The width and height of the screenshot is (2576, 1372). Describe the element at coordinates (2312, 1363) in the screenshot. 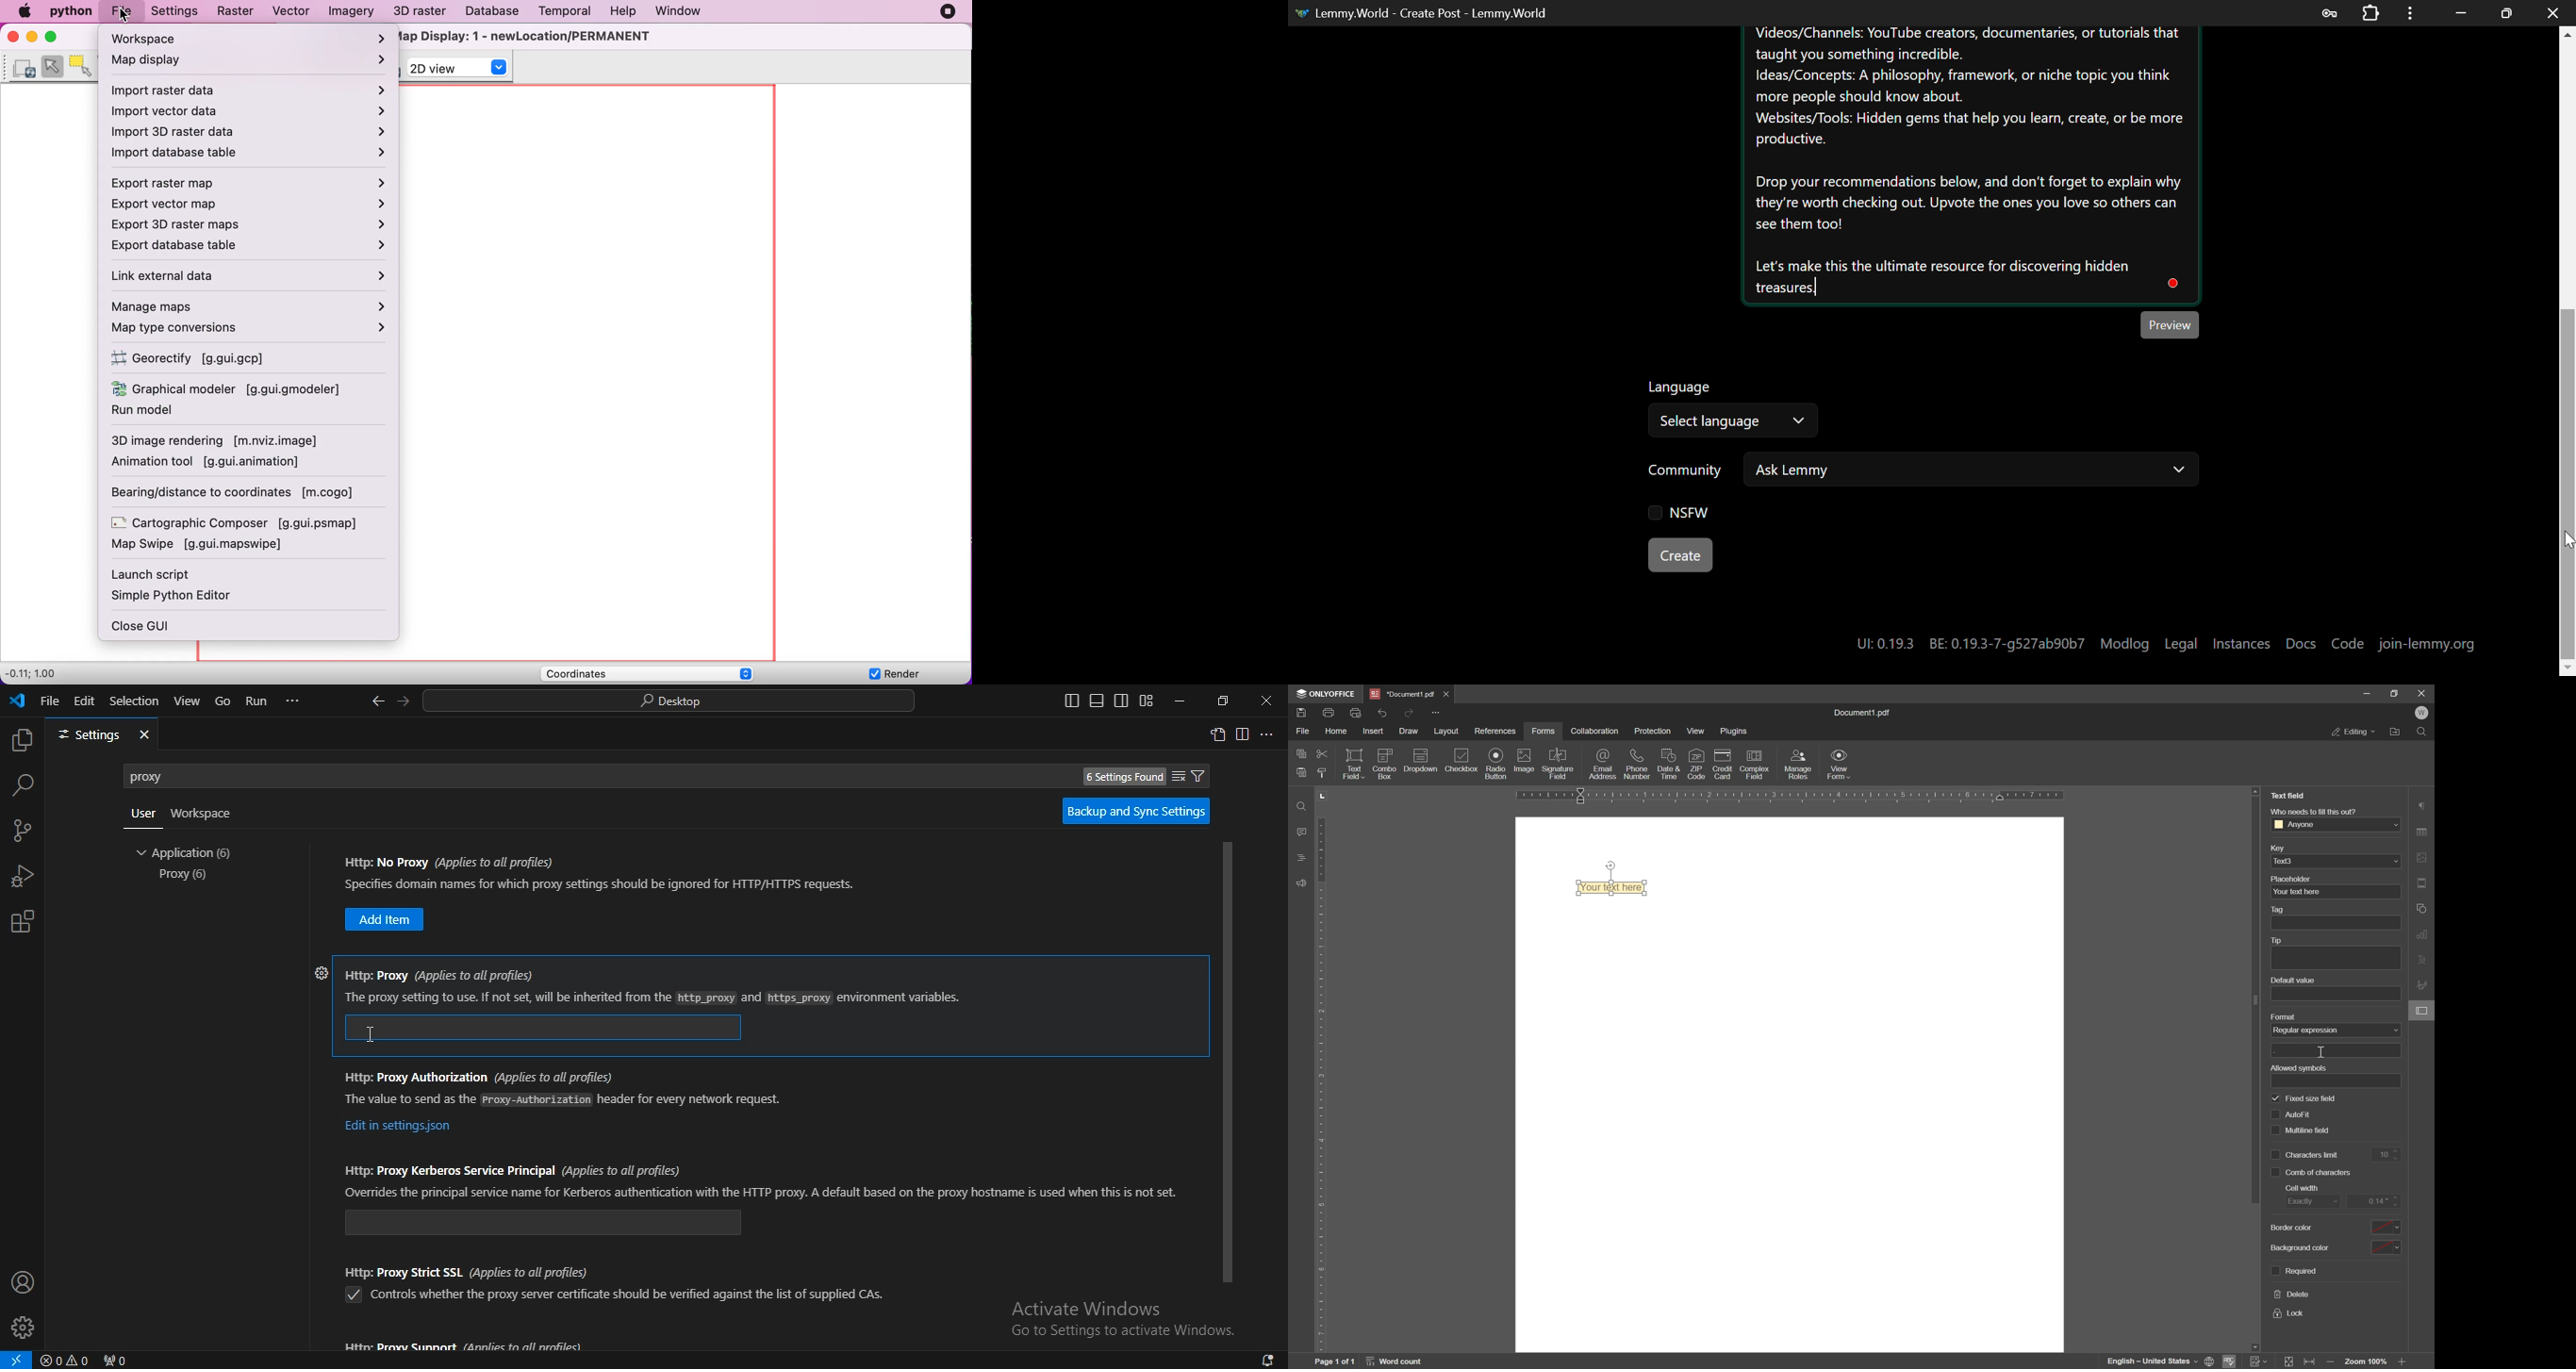

I see `fit to width` at that location.